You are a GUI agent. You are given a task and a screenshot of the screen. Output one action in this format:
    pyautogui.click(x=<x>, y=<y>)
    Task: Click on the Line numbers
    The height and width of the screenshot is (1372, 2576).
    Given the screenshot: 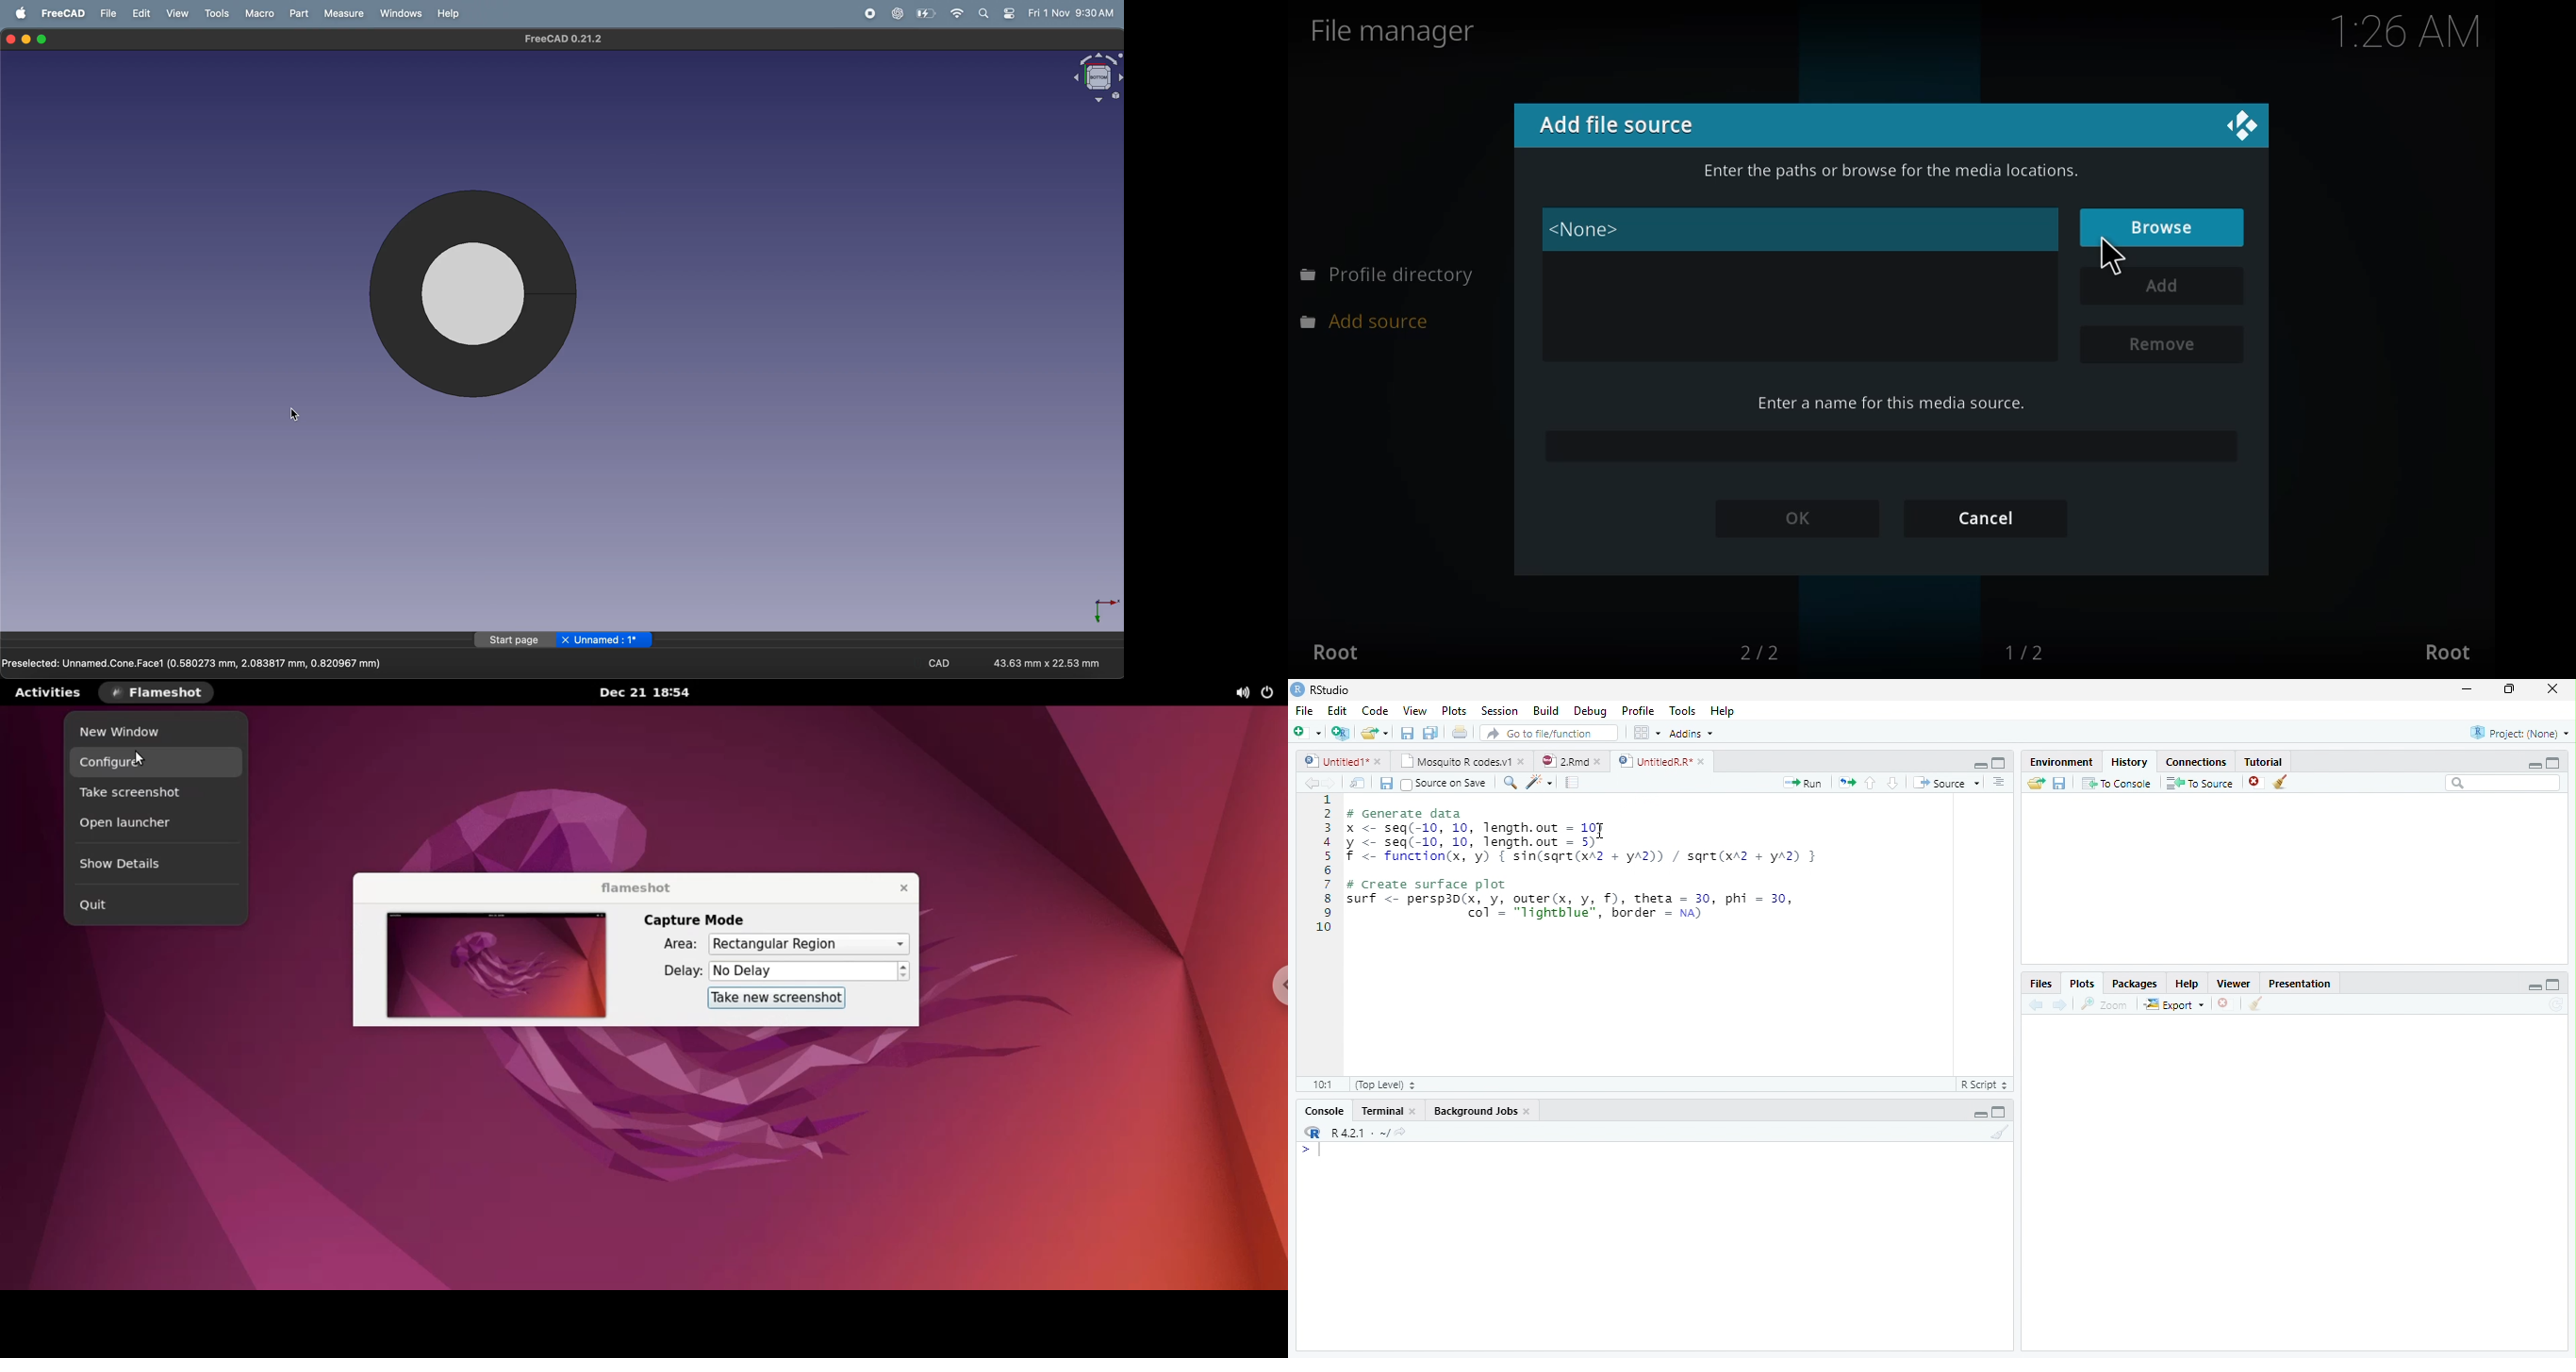 What is the action you would take?
    pyautogui.click(x=1325, y=865)
    